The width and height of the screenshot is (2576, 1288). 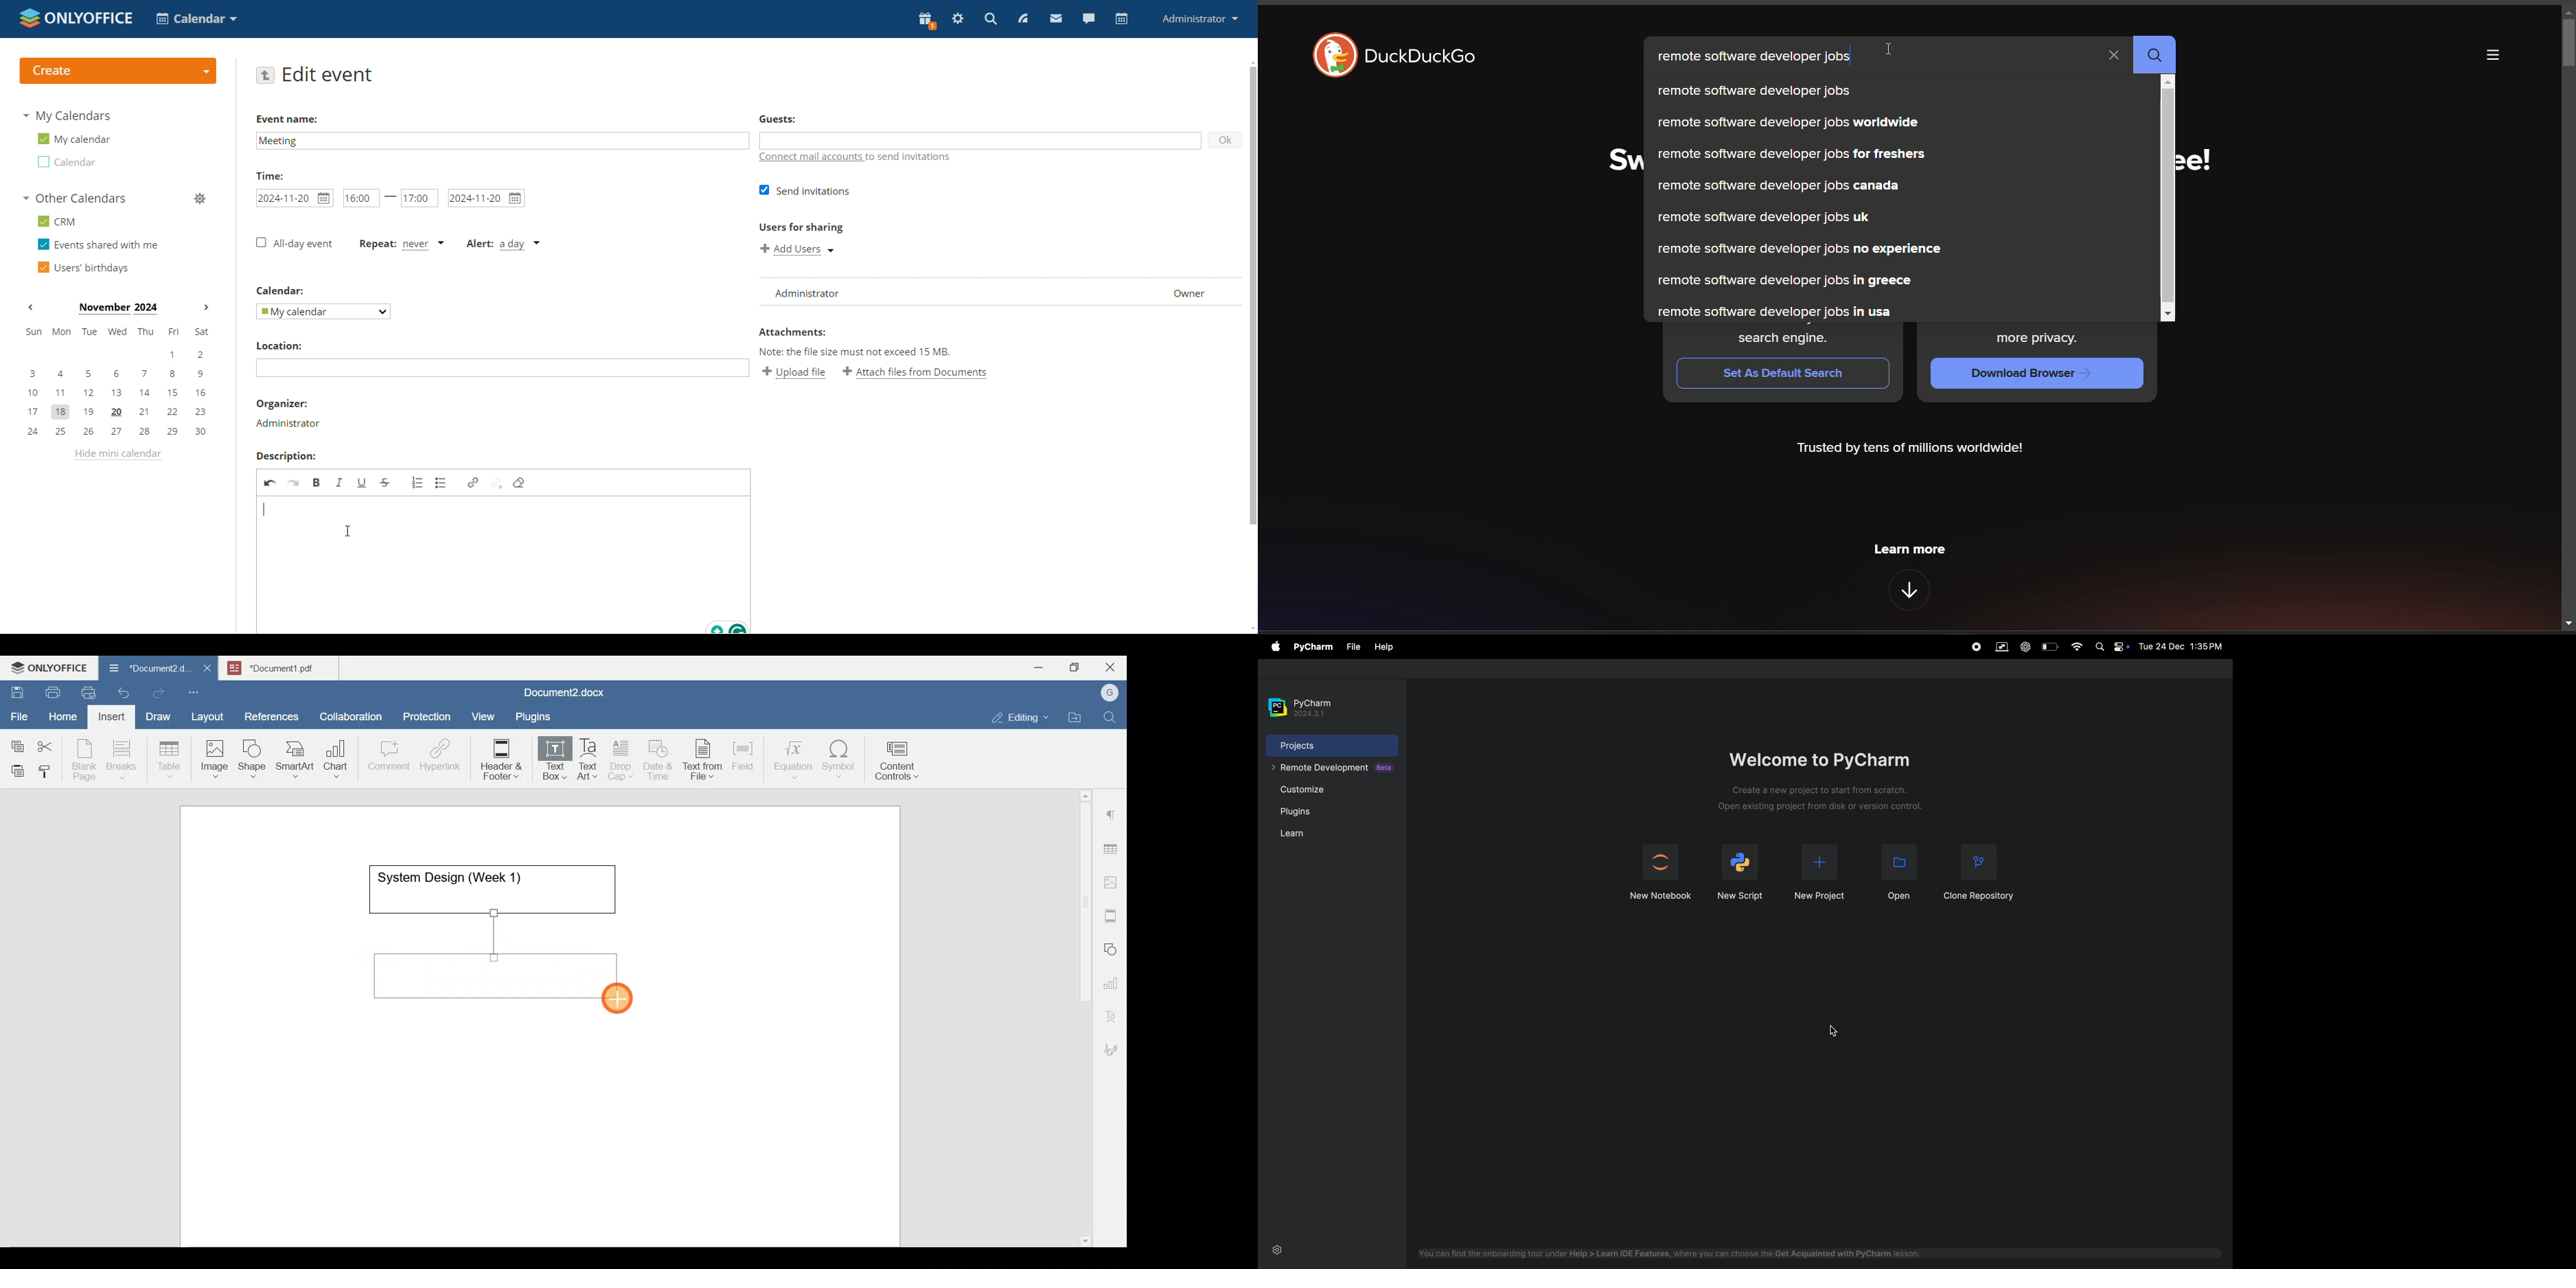 I want to click on select application, so click(x=196, y=18).